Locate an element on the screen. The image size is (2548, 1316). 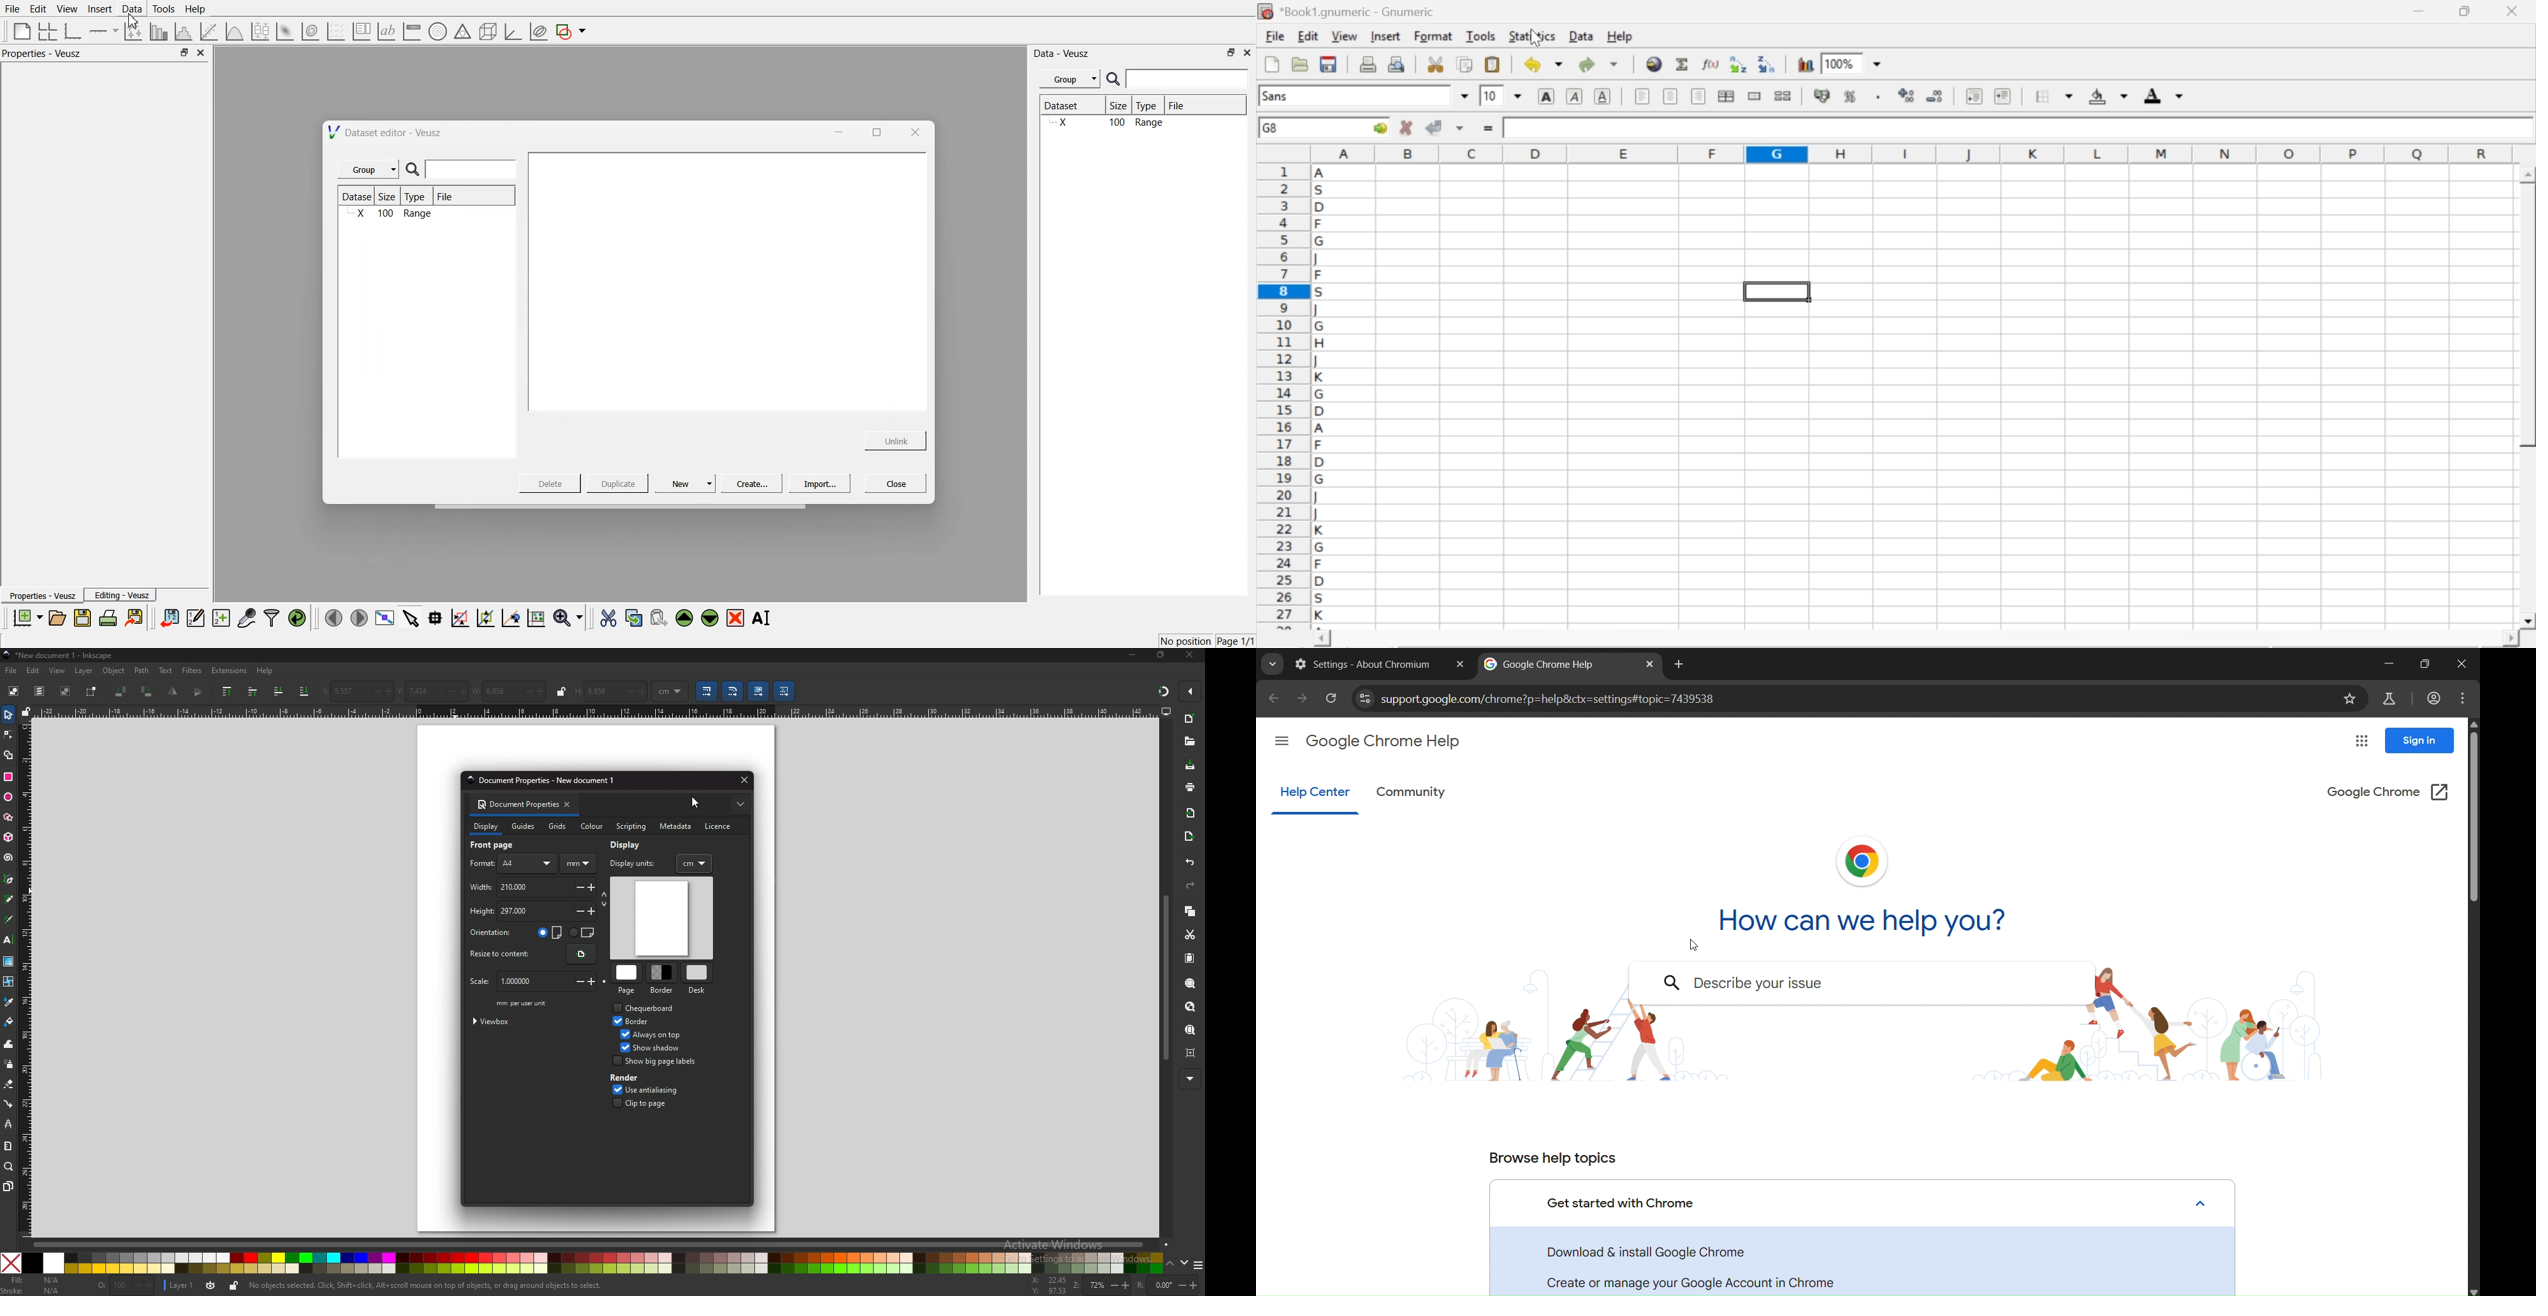
deselect selected object is located at coordinates (65, 691).